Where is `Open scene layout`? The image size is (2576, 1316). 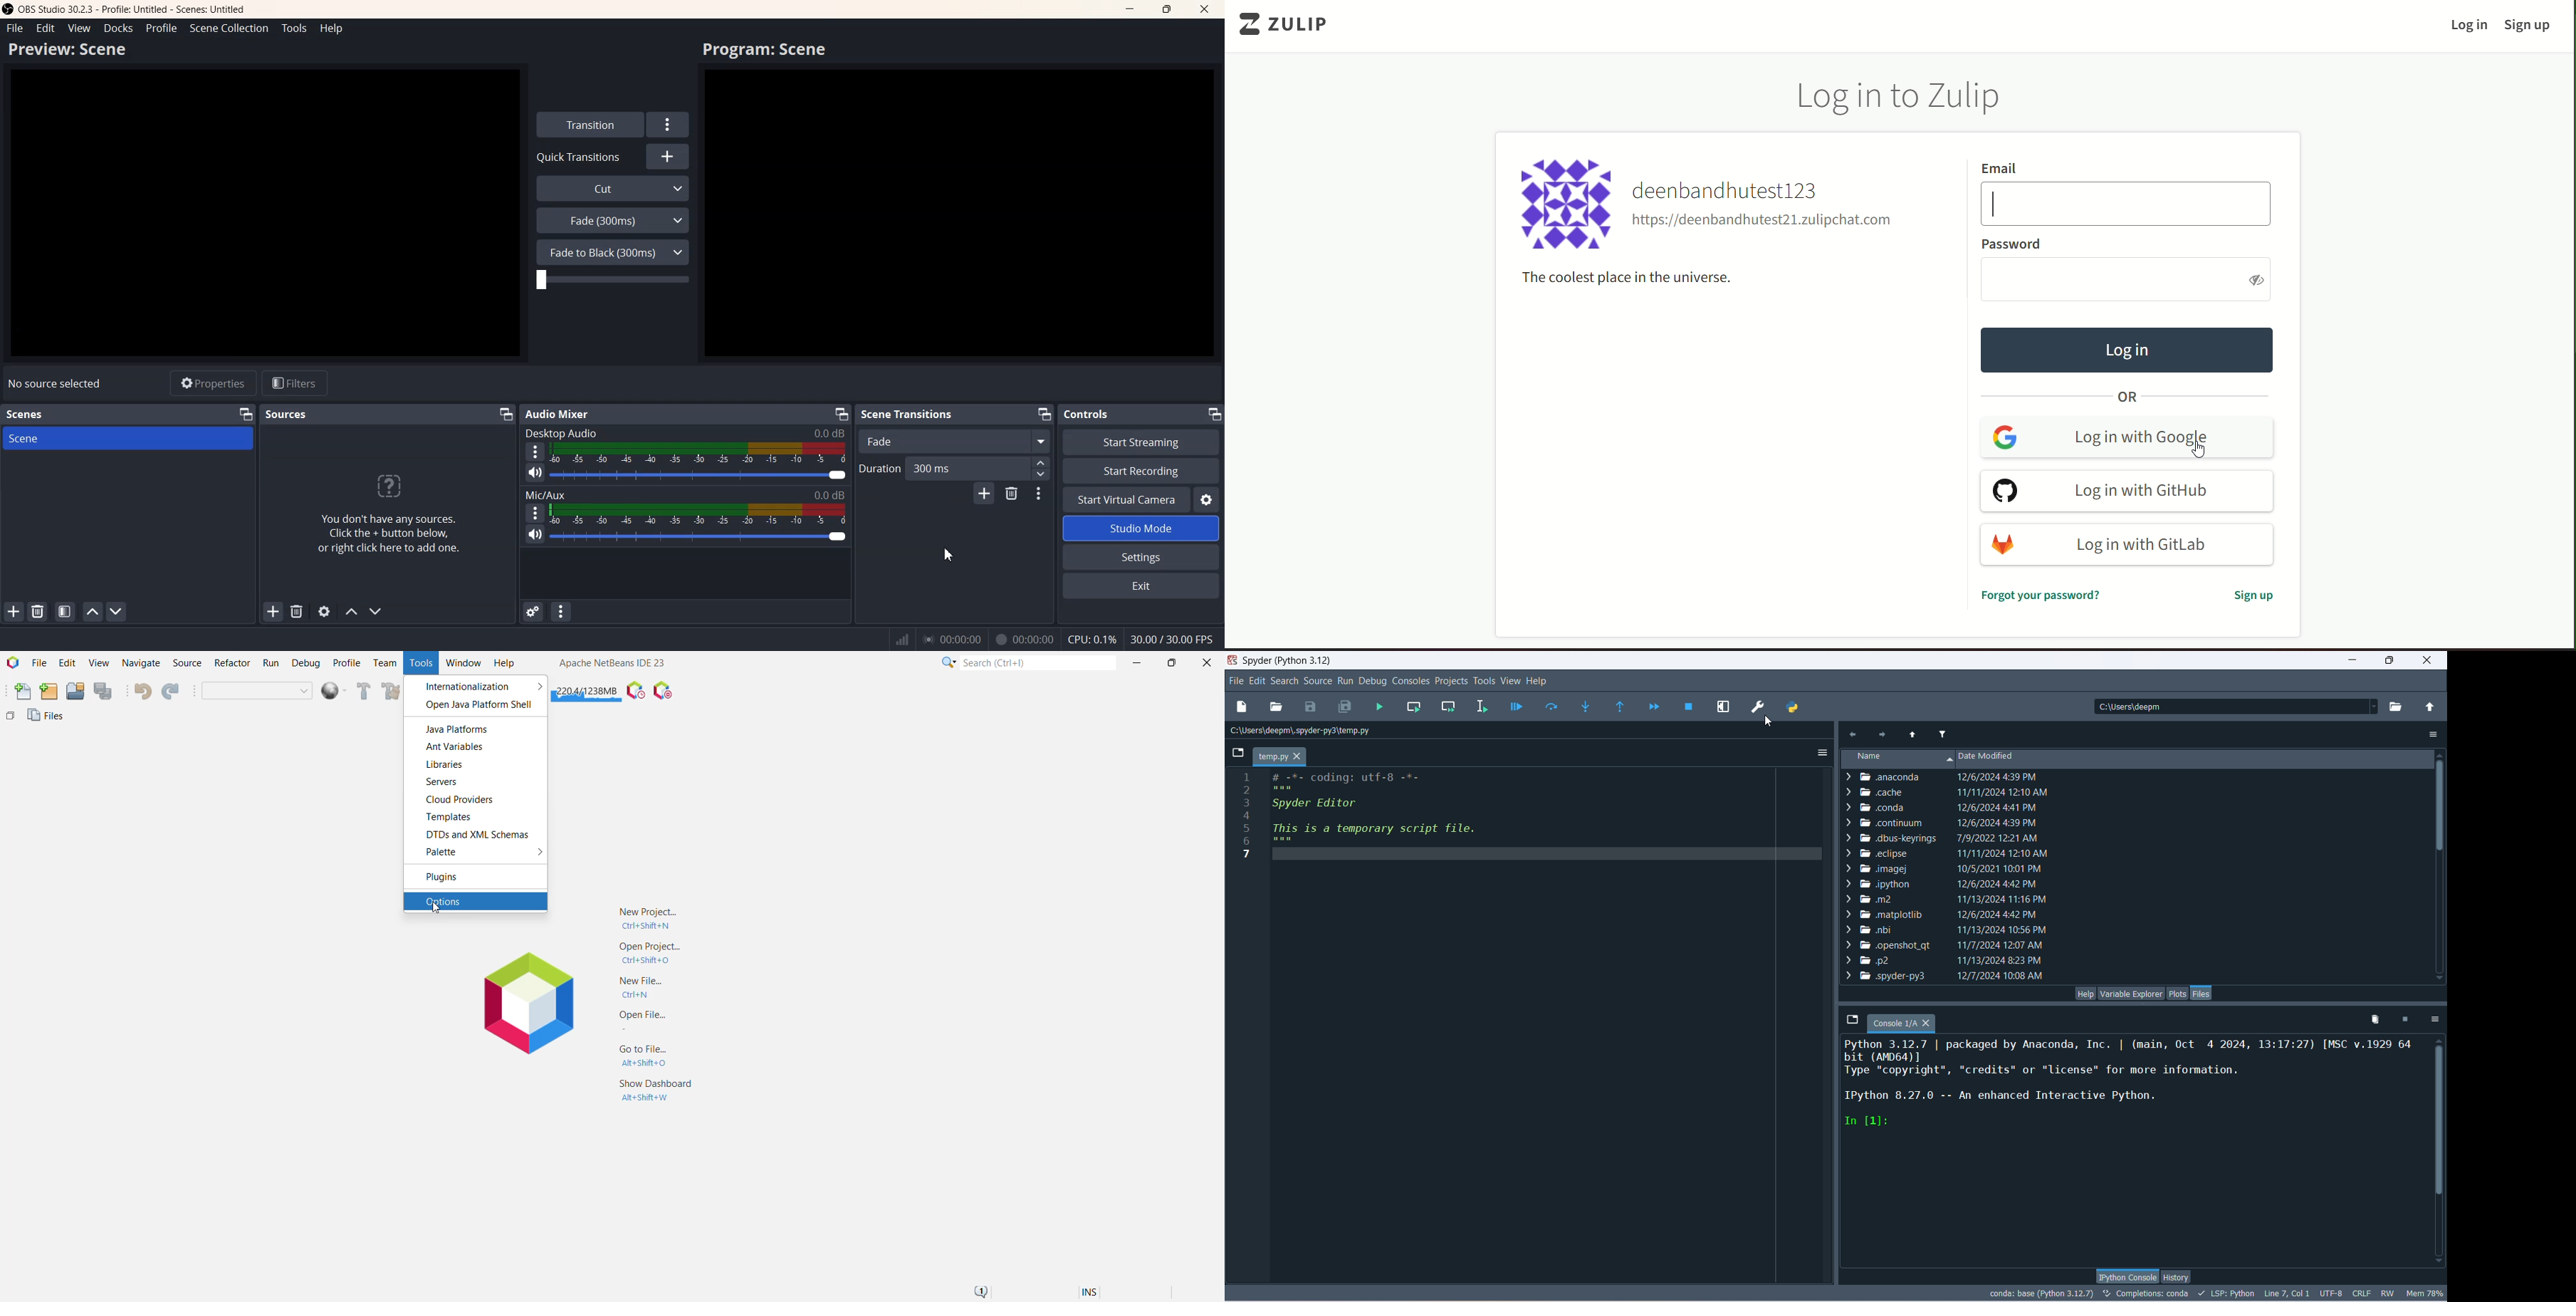 Open scene layout is located at coordinates (63, 611).